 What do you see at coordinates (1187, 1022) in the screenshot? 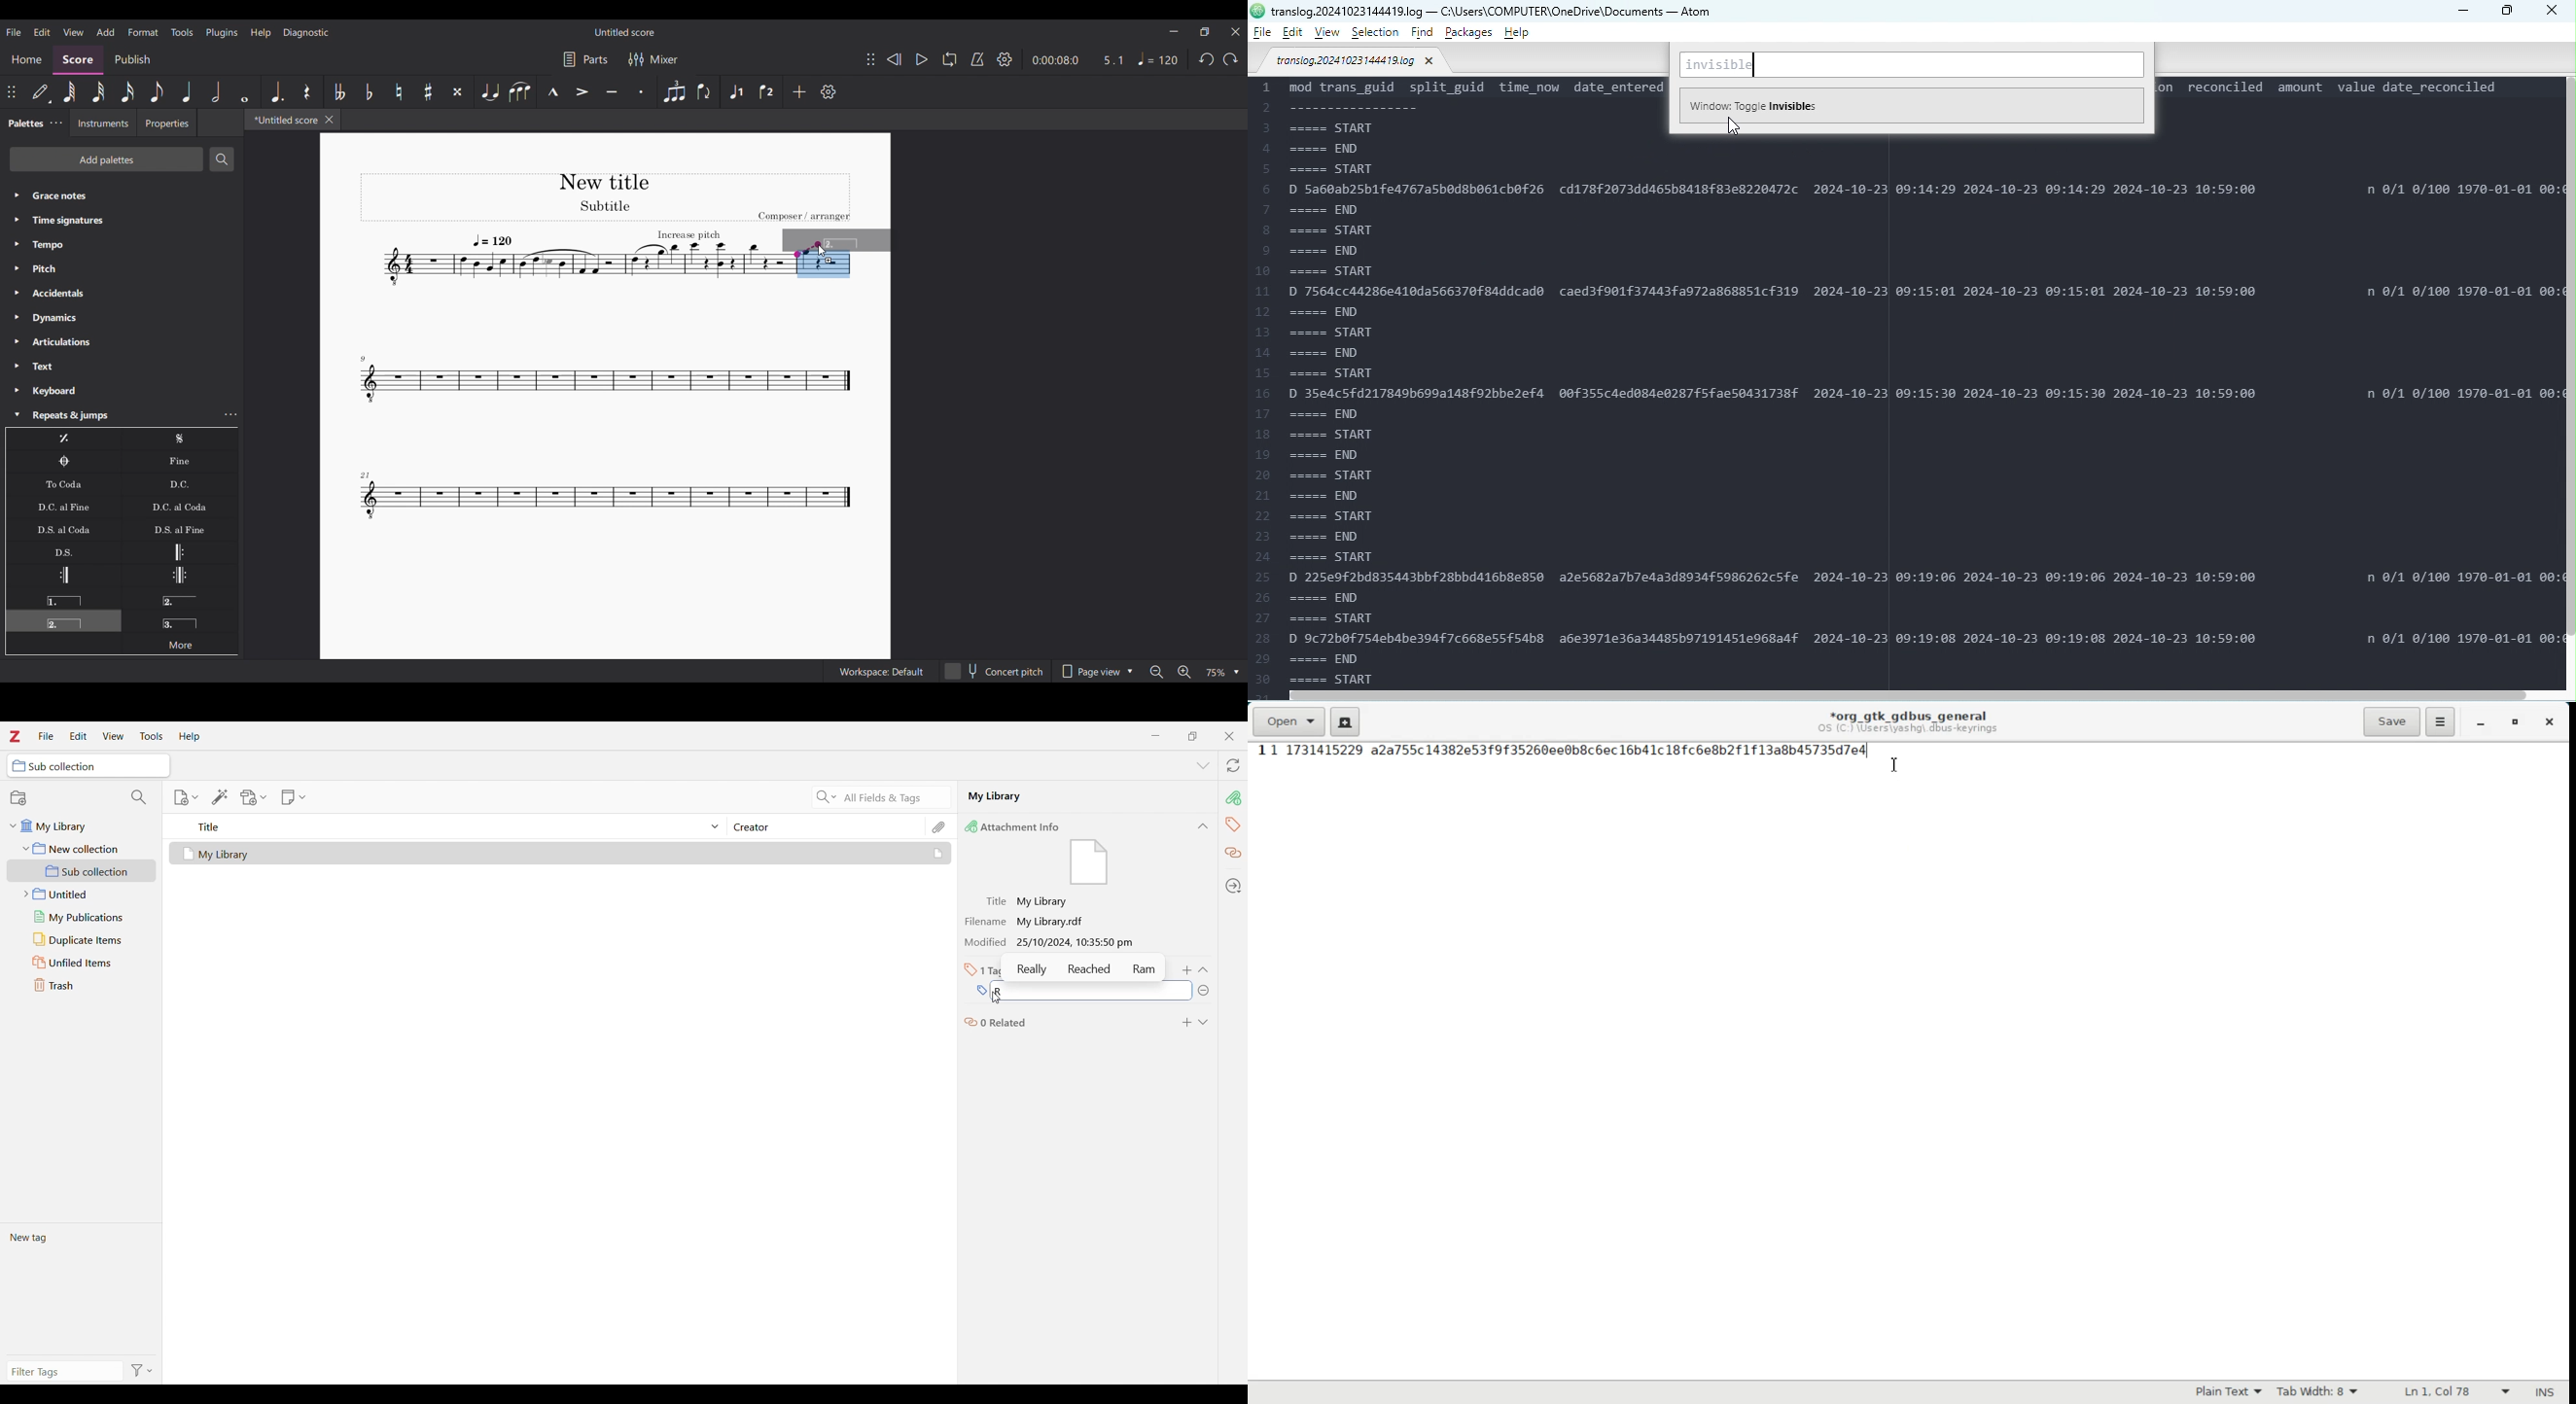
I see `Add` at bounding box center [1187, 1022].